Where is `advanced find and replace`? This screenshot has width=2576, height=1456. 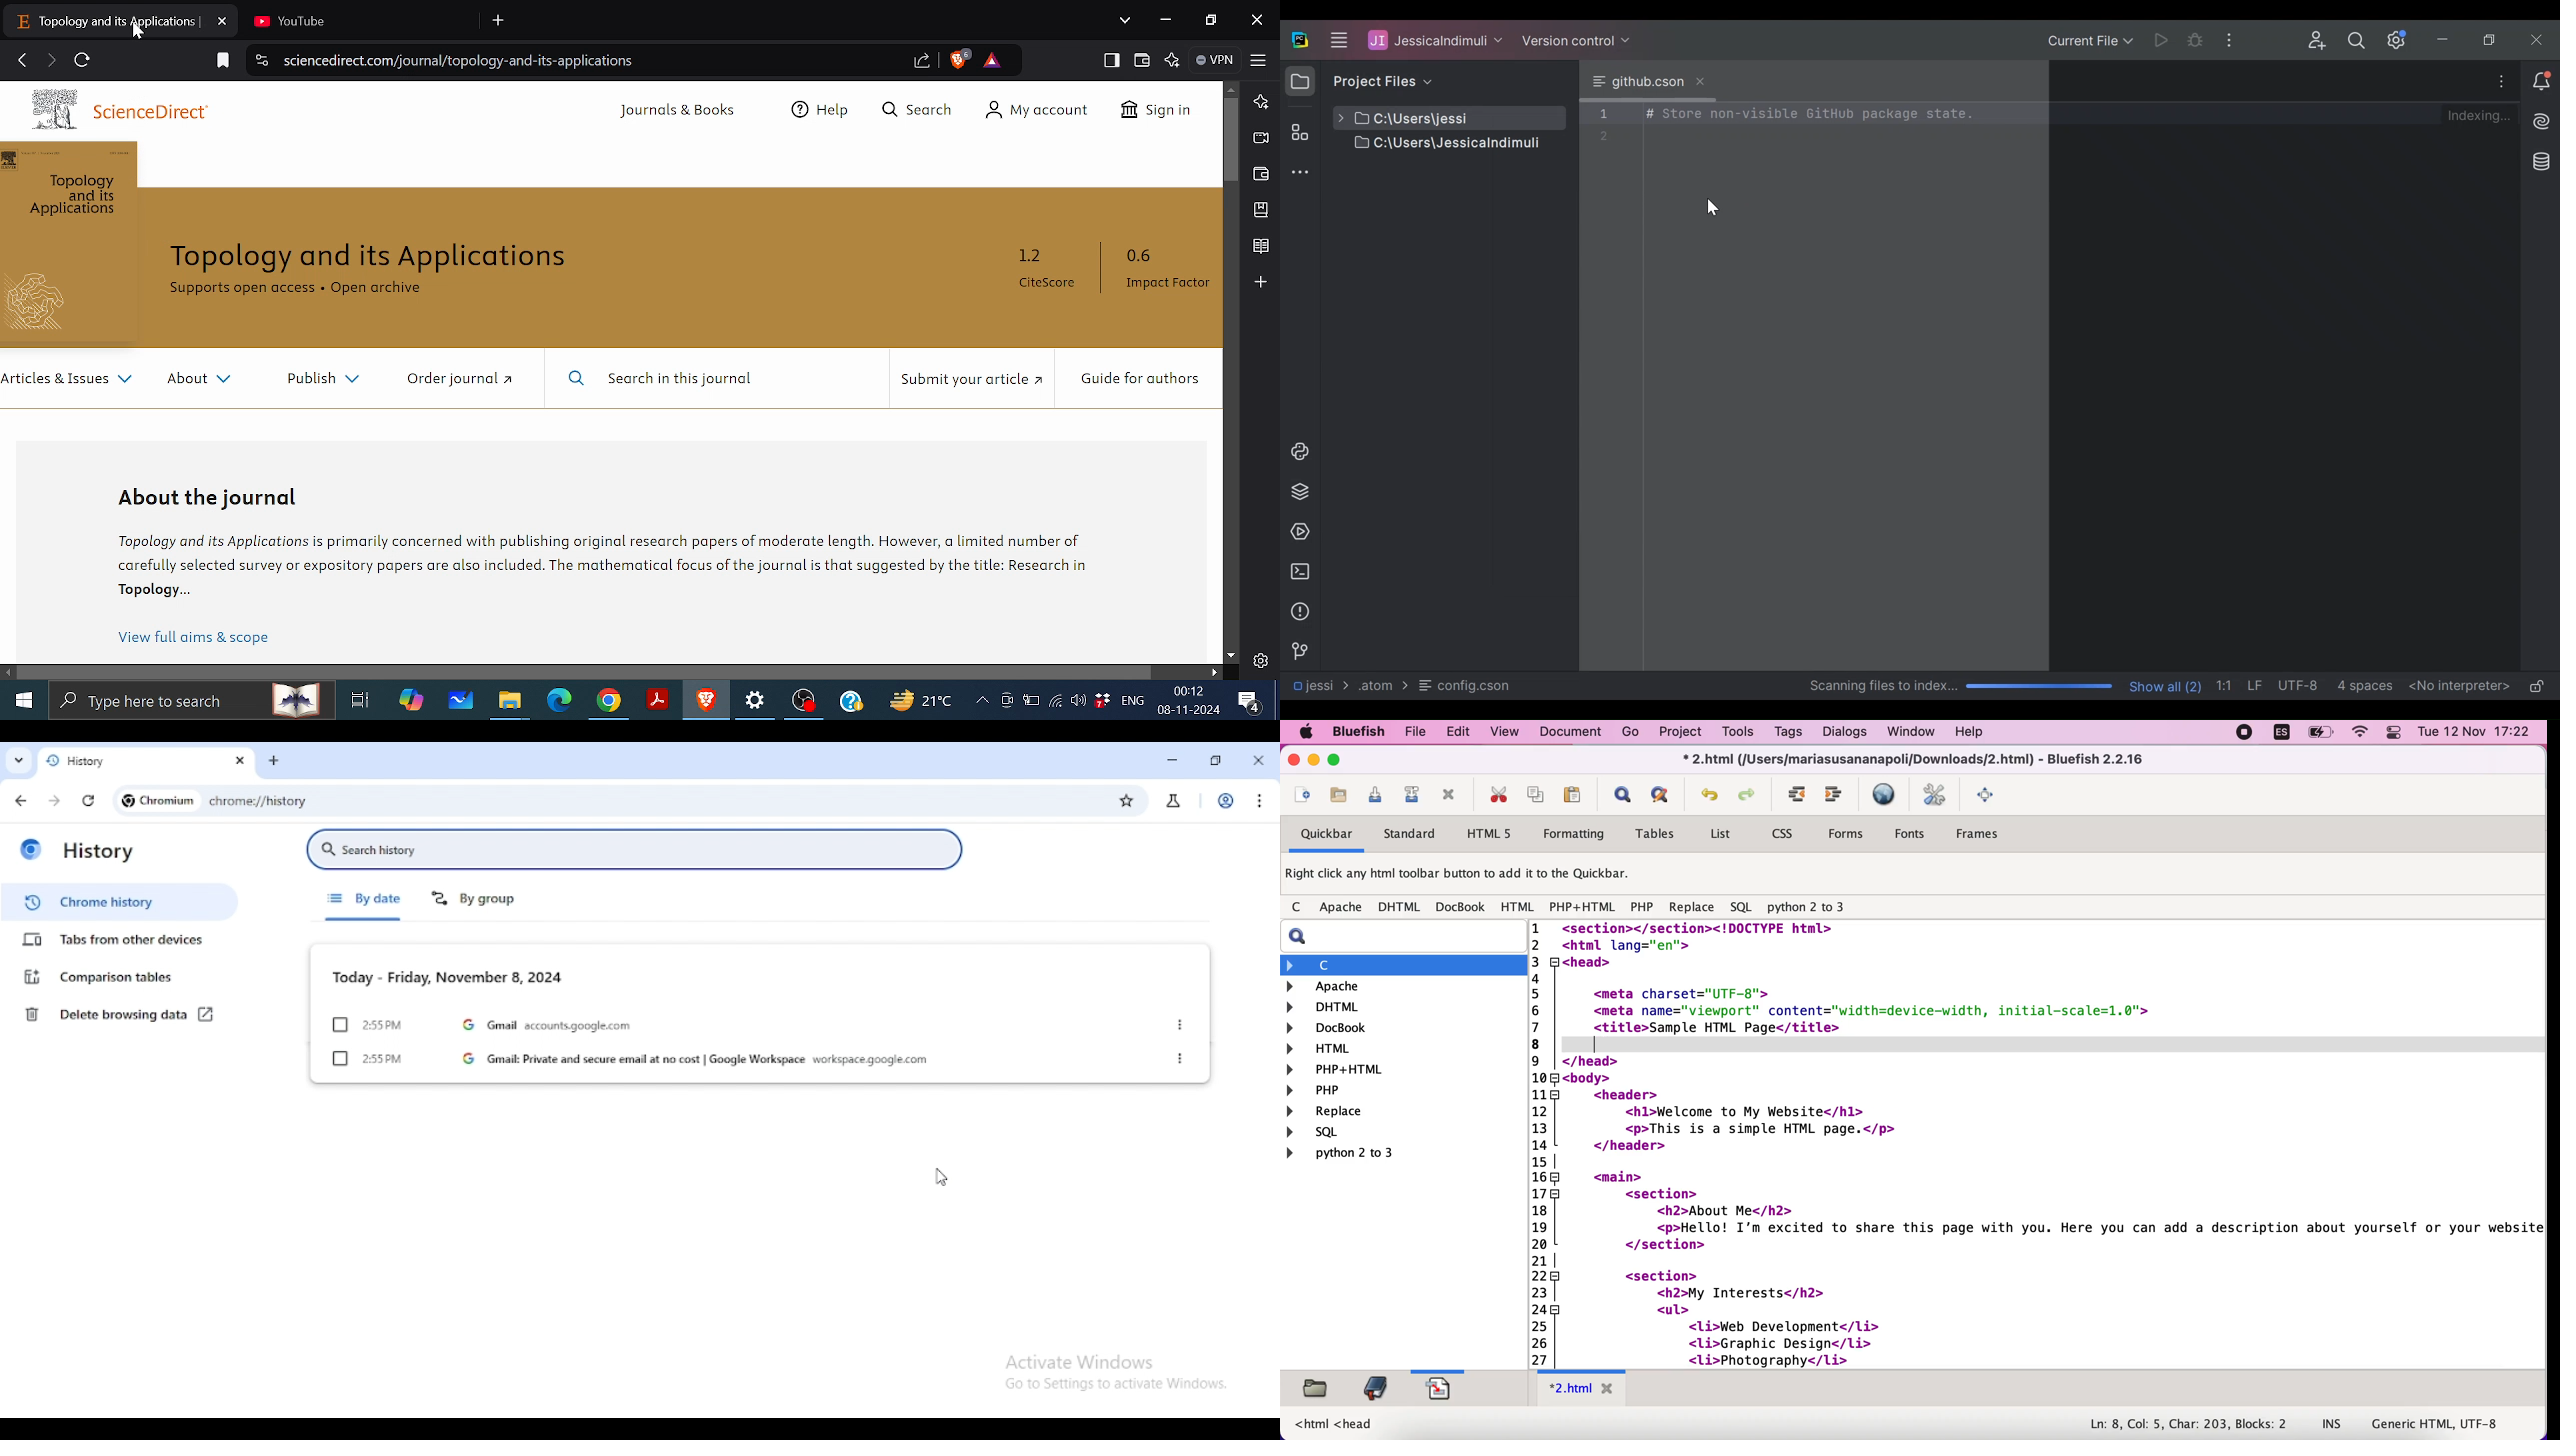 advanced find and replace is located at coordinates (1667, 794).